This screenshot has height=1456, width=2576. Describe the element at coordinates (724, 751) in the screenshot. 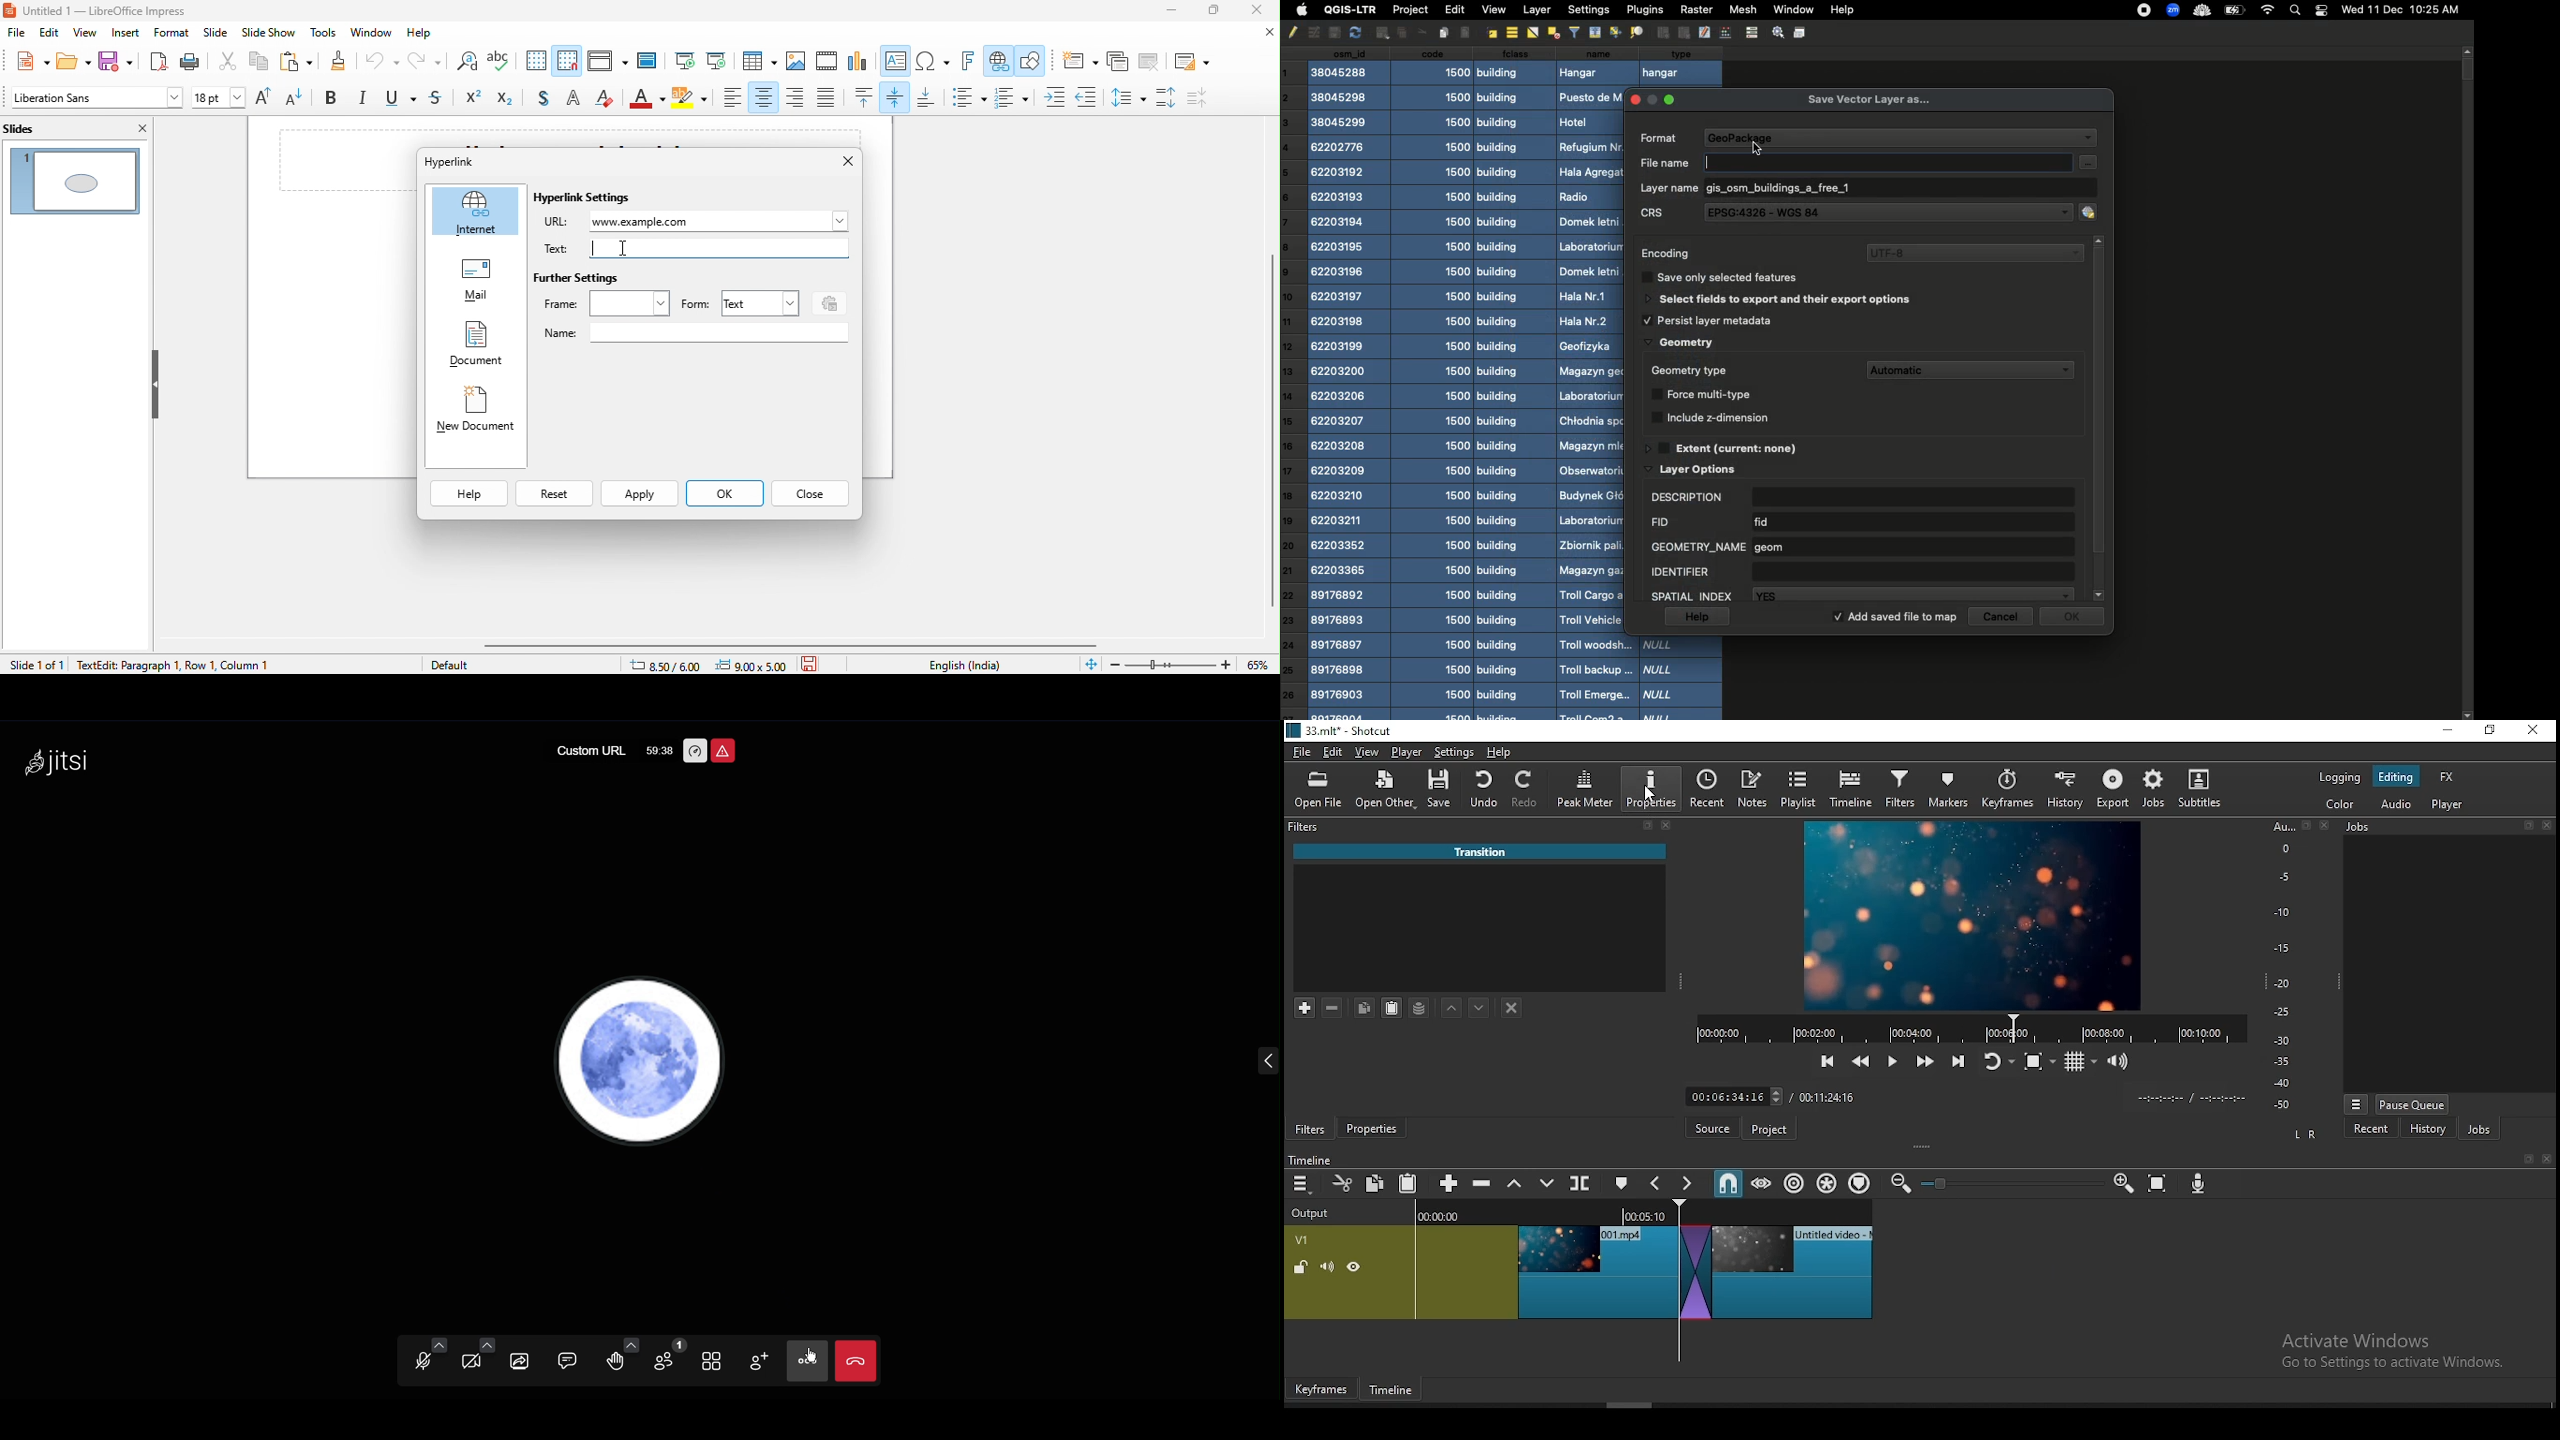

I see `Unsafe` at that location.